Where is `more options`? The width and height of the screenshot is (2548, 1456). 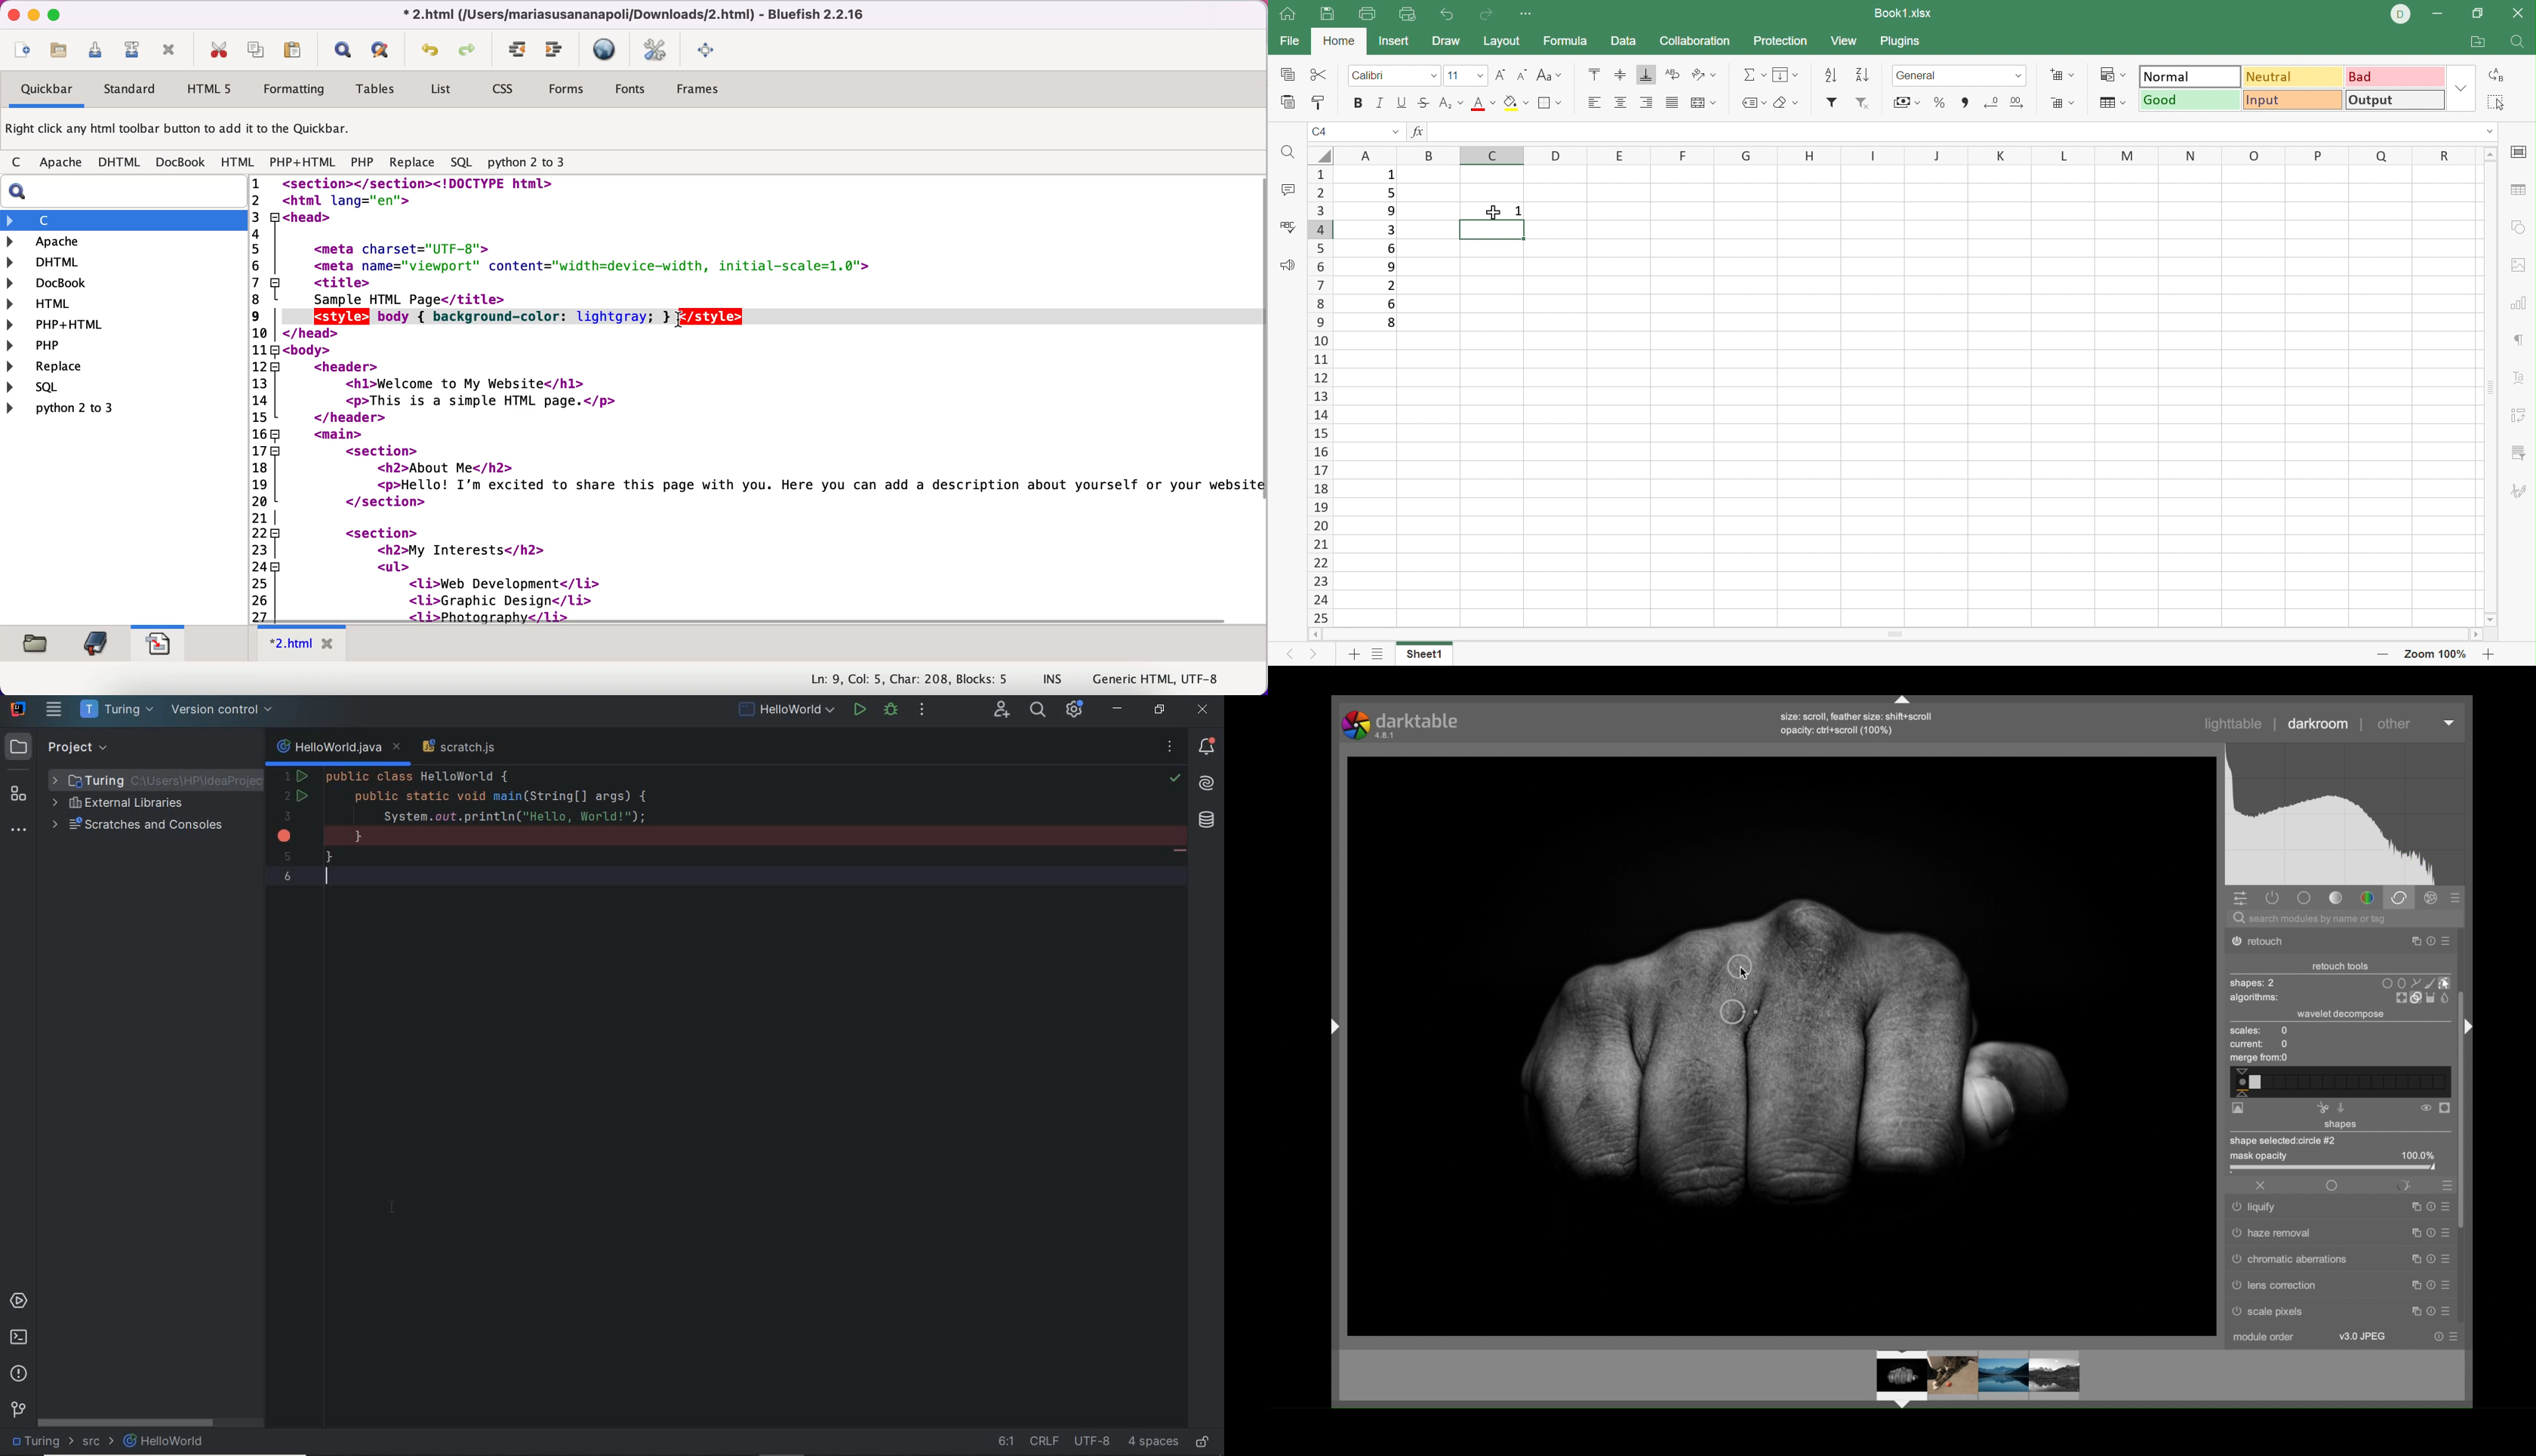
more options is located at coordinates (2446, 1205).